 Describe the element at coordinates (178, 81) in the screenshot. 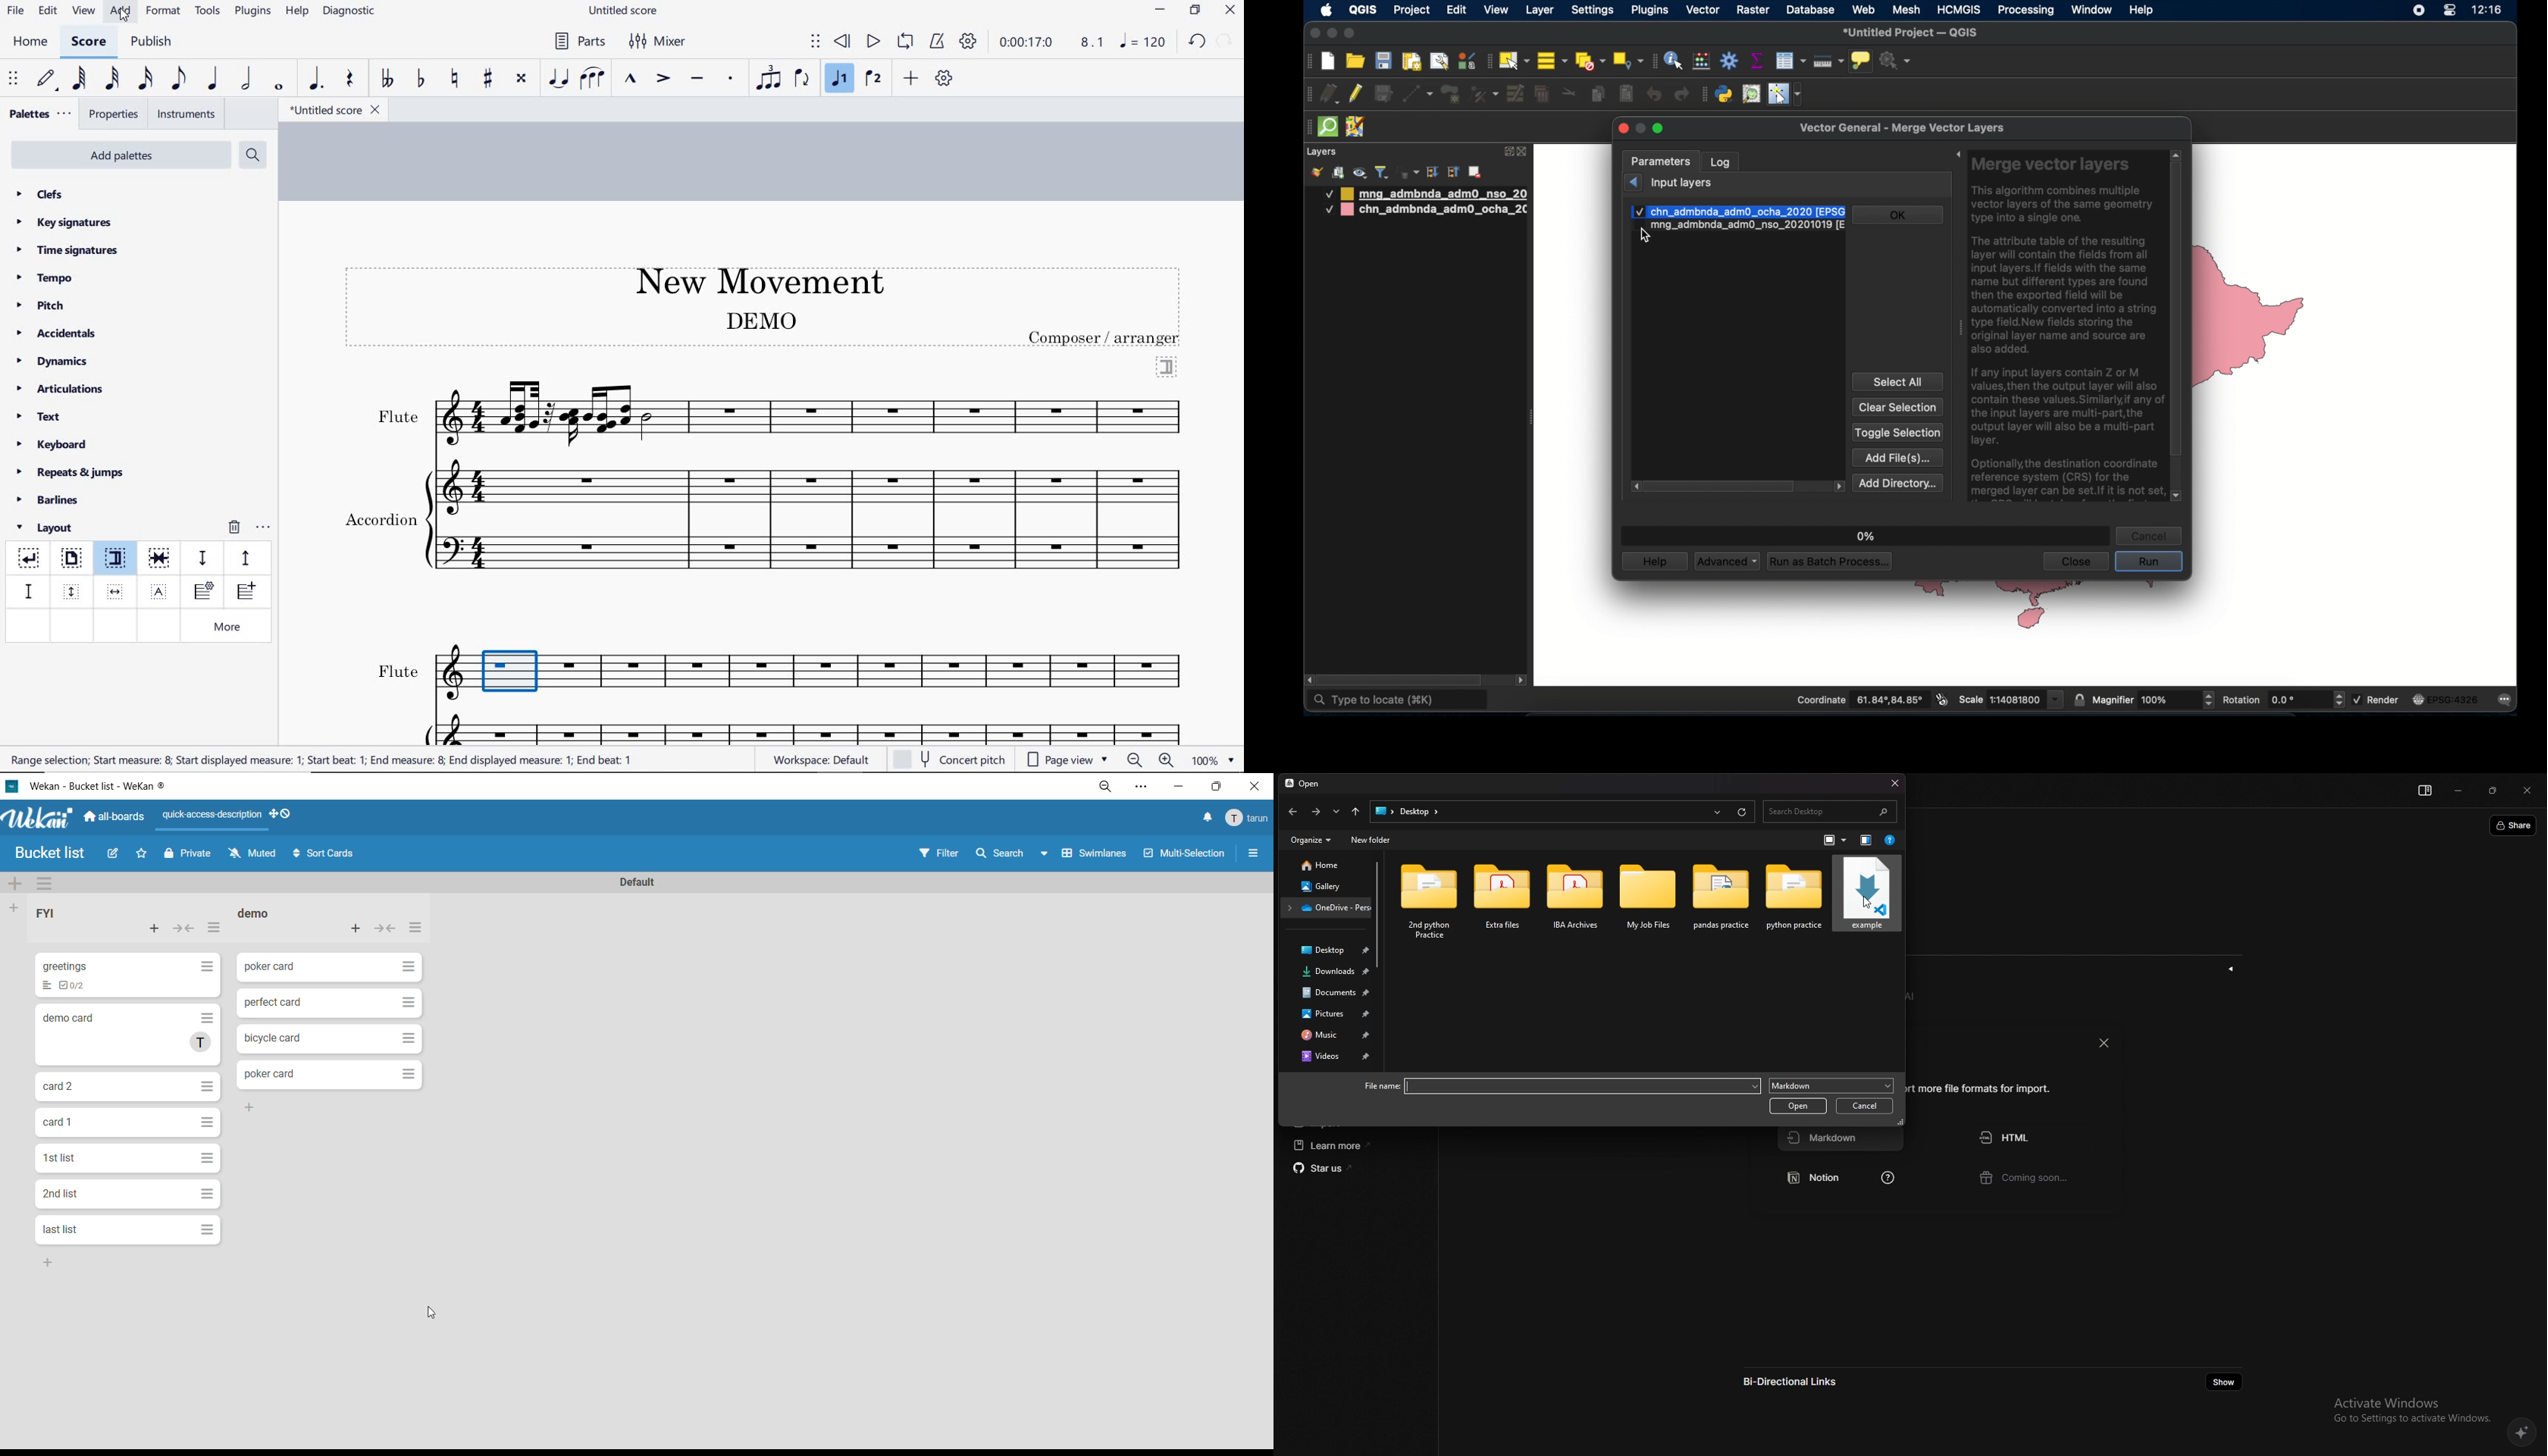

I see `eighth note` at that location.